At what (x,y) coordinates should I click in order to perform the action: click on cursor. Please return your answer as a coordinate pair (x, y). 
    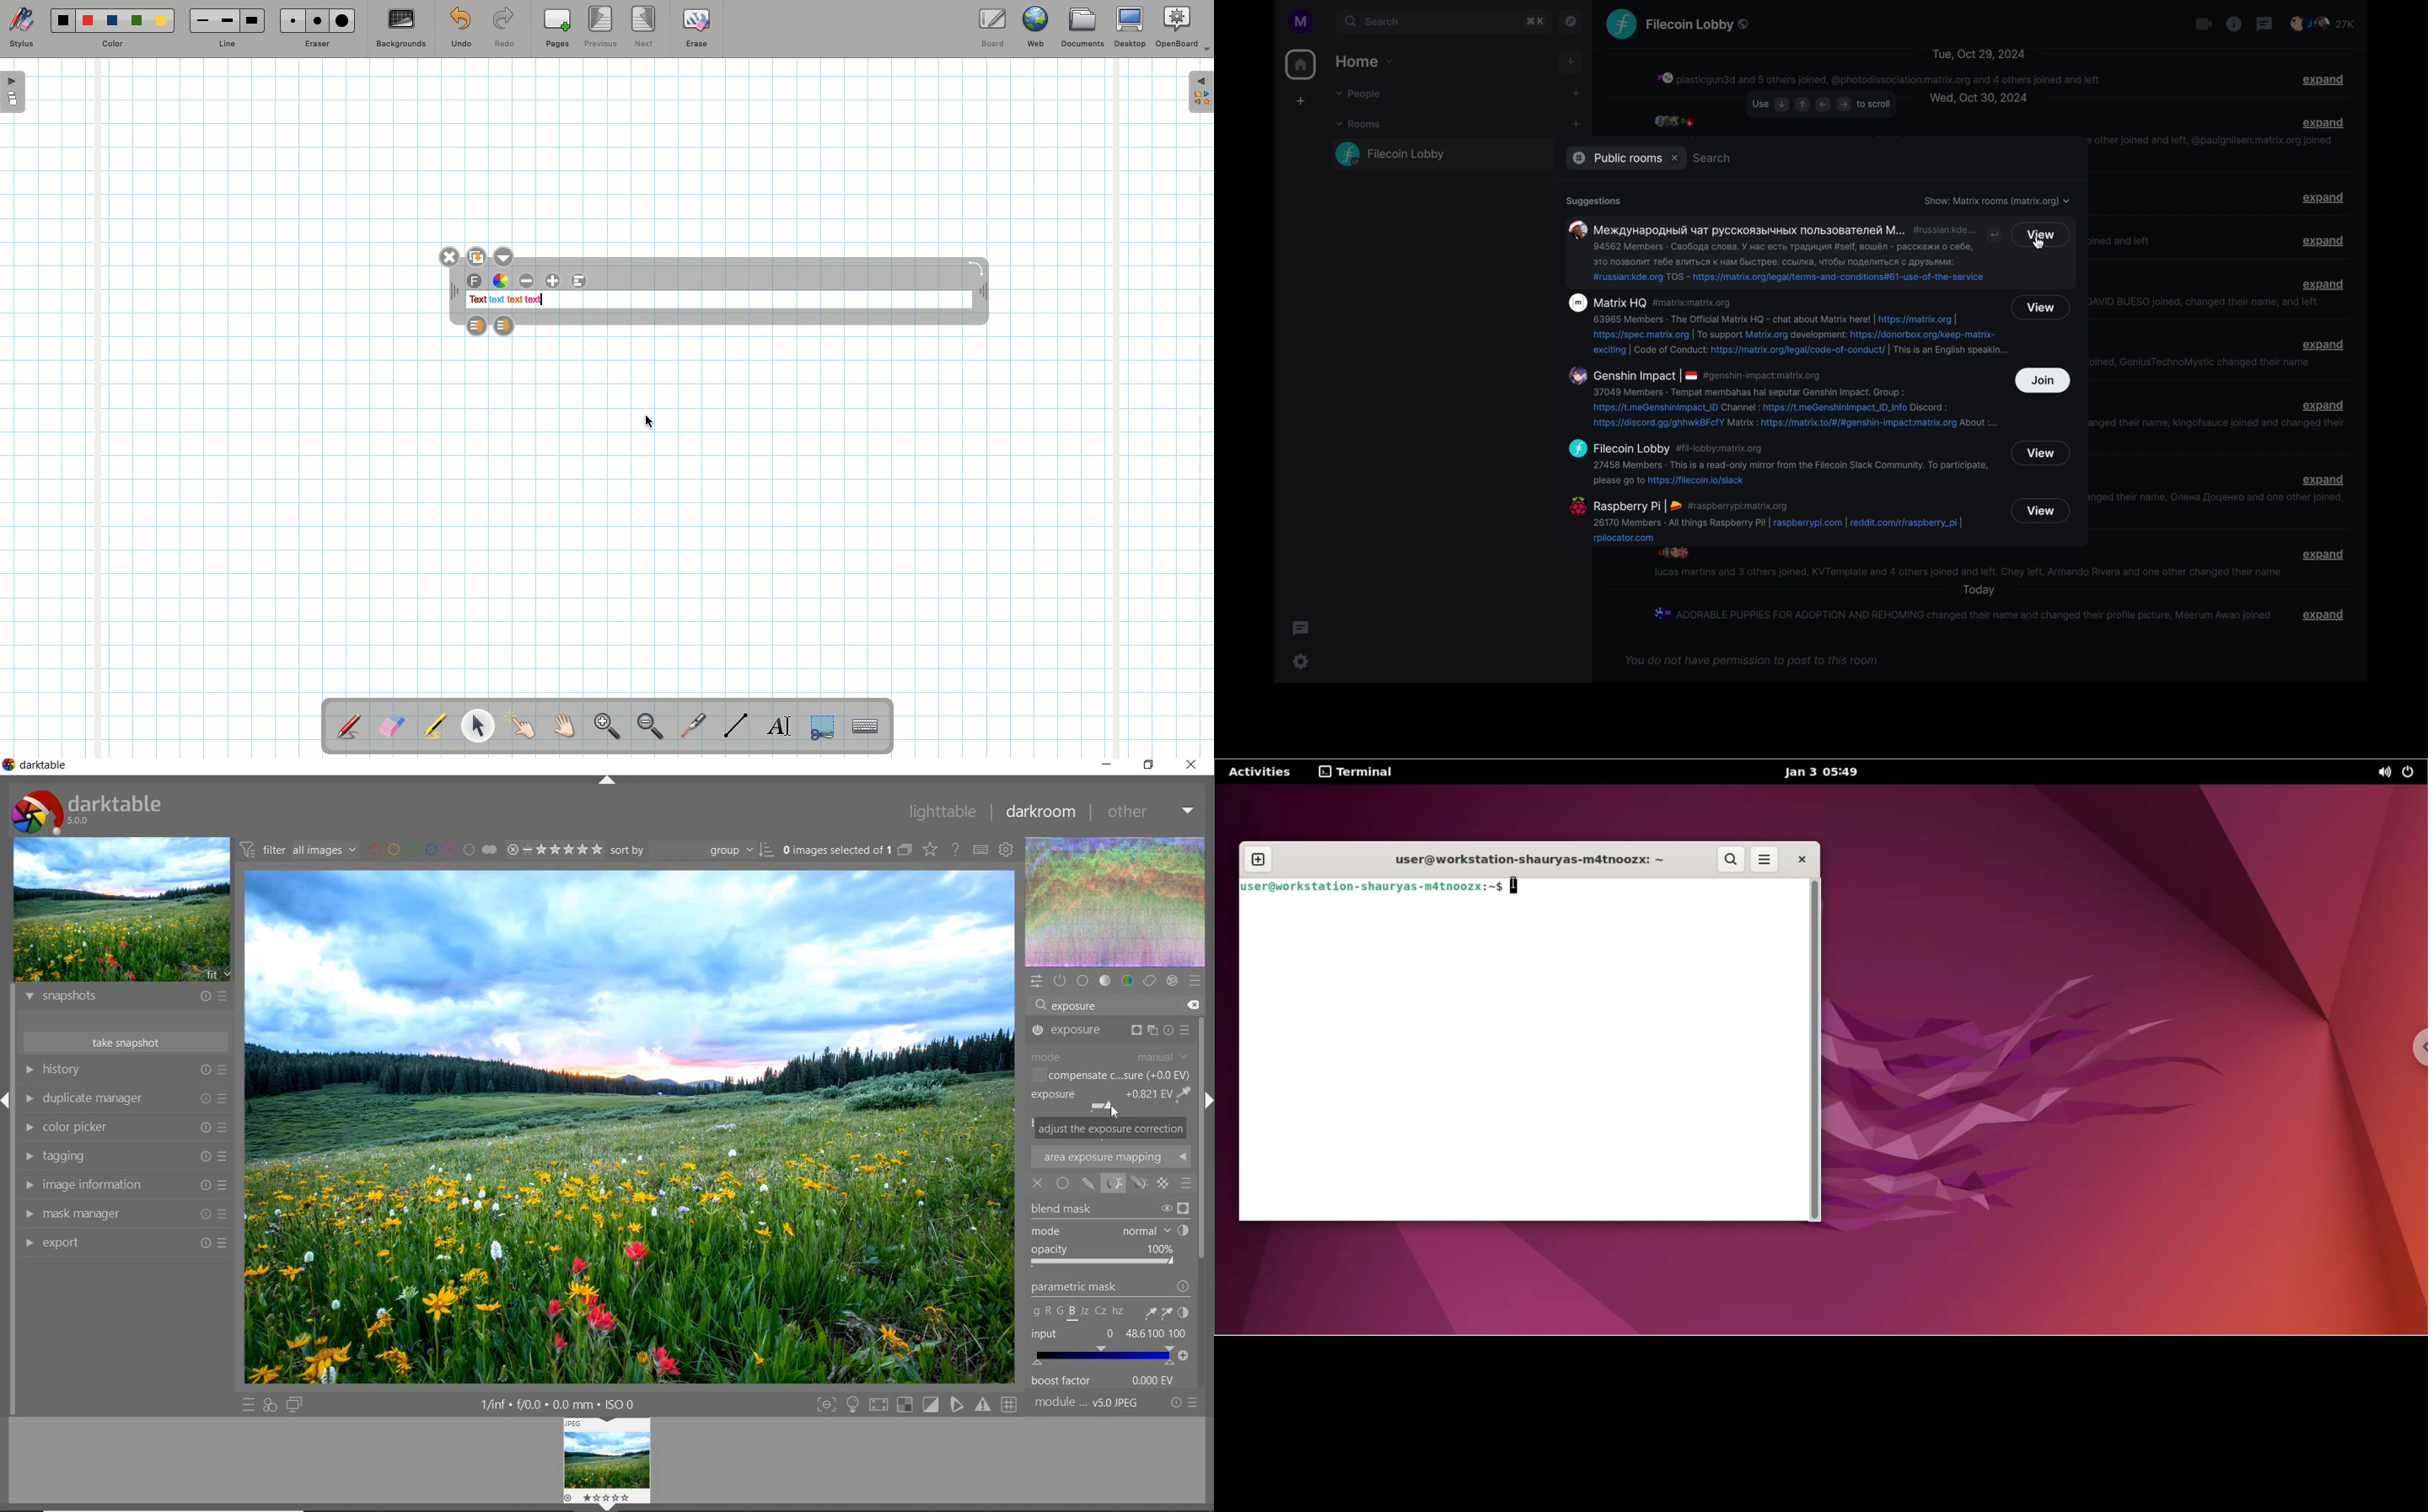
    Looking at the image, I should click on (1519, 885).